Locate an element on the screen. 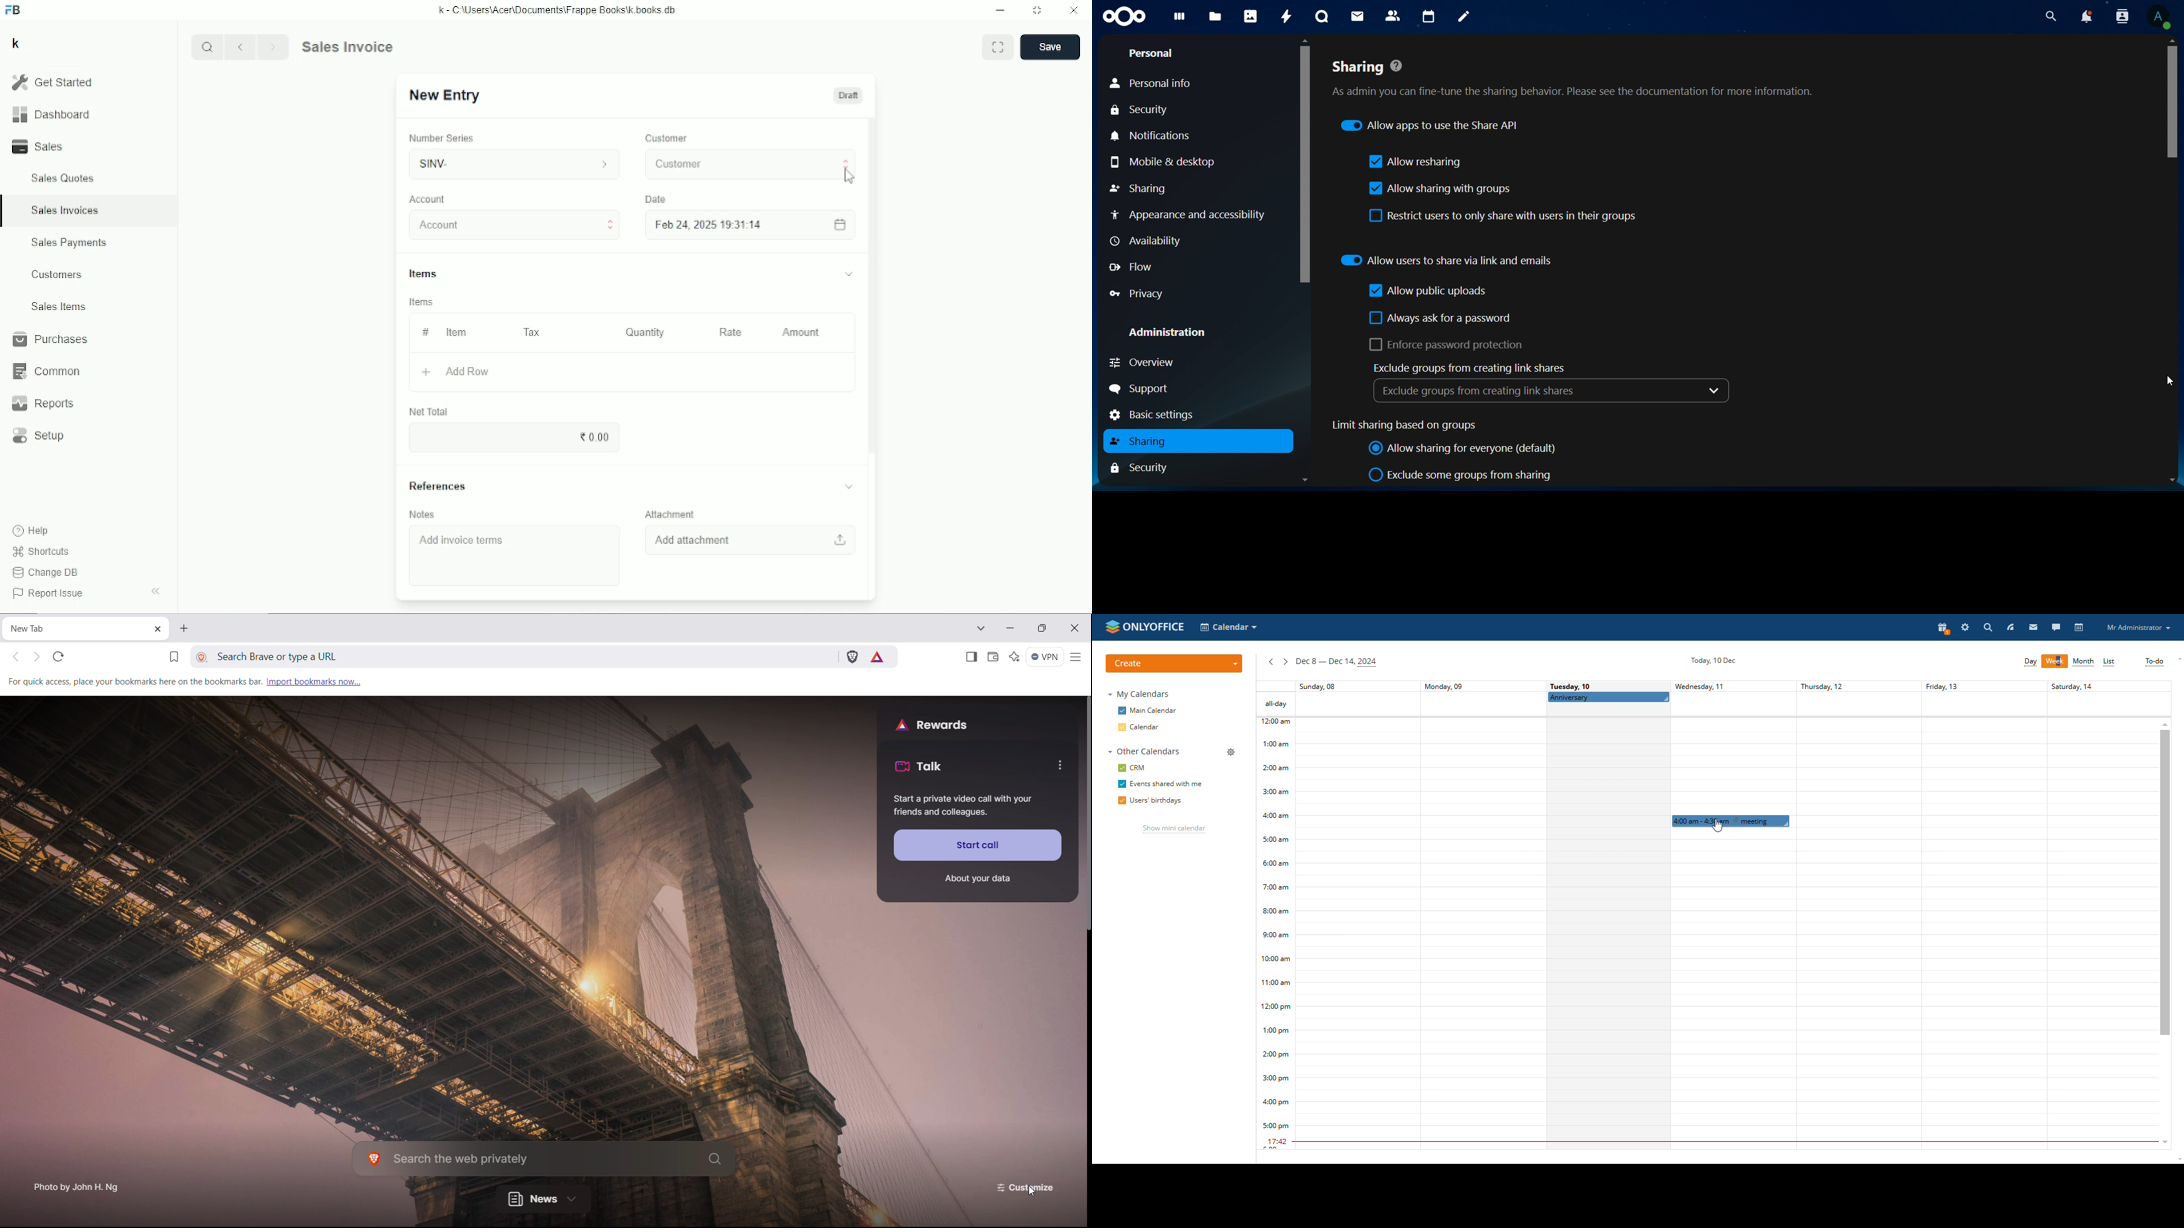  Get started is located at coordinates (51, 82).